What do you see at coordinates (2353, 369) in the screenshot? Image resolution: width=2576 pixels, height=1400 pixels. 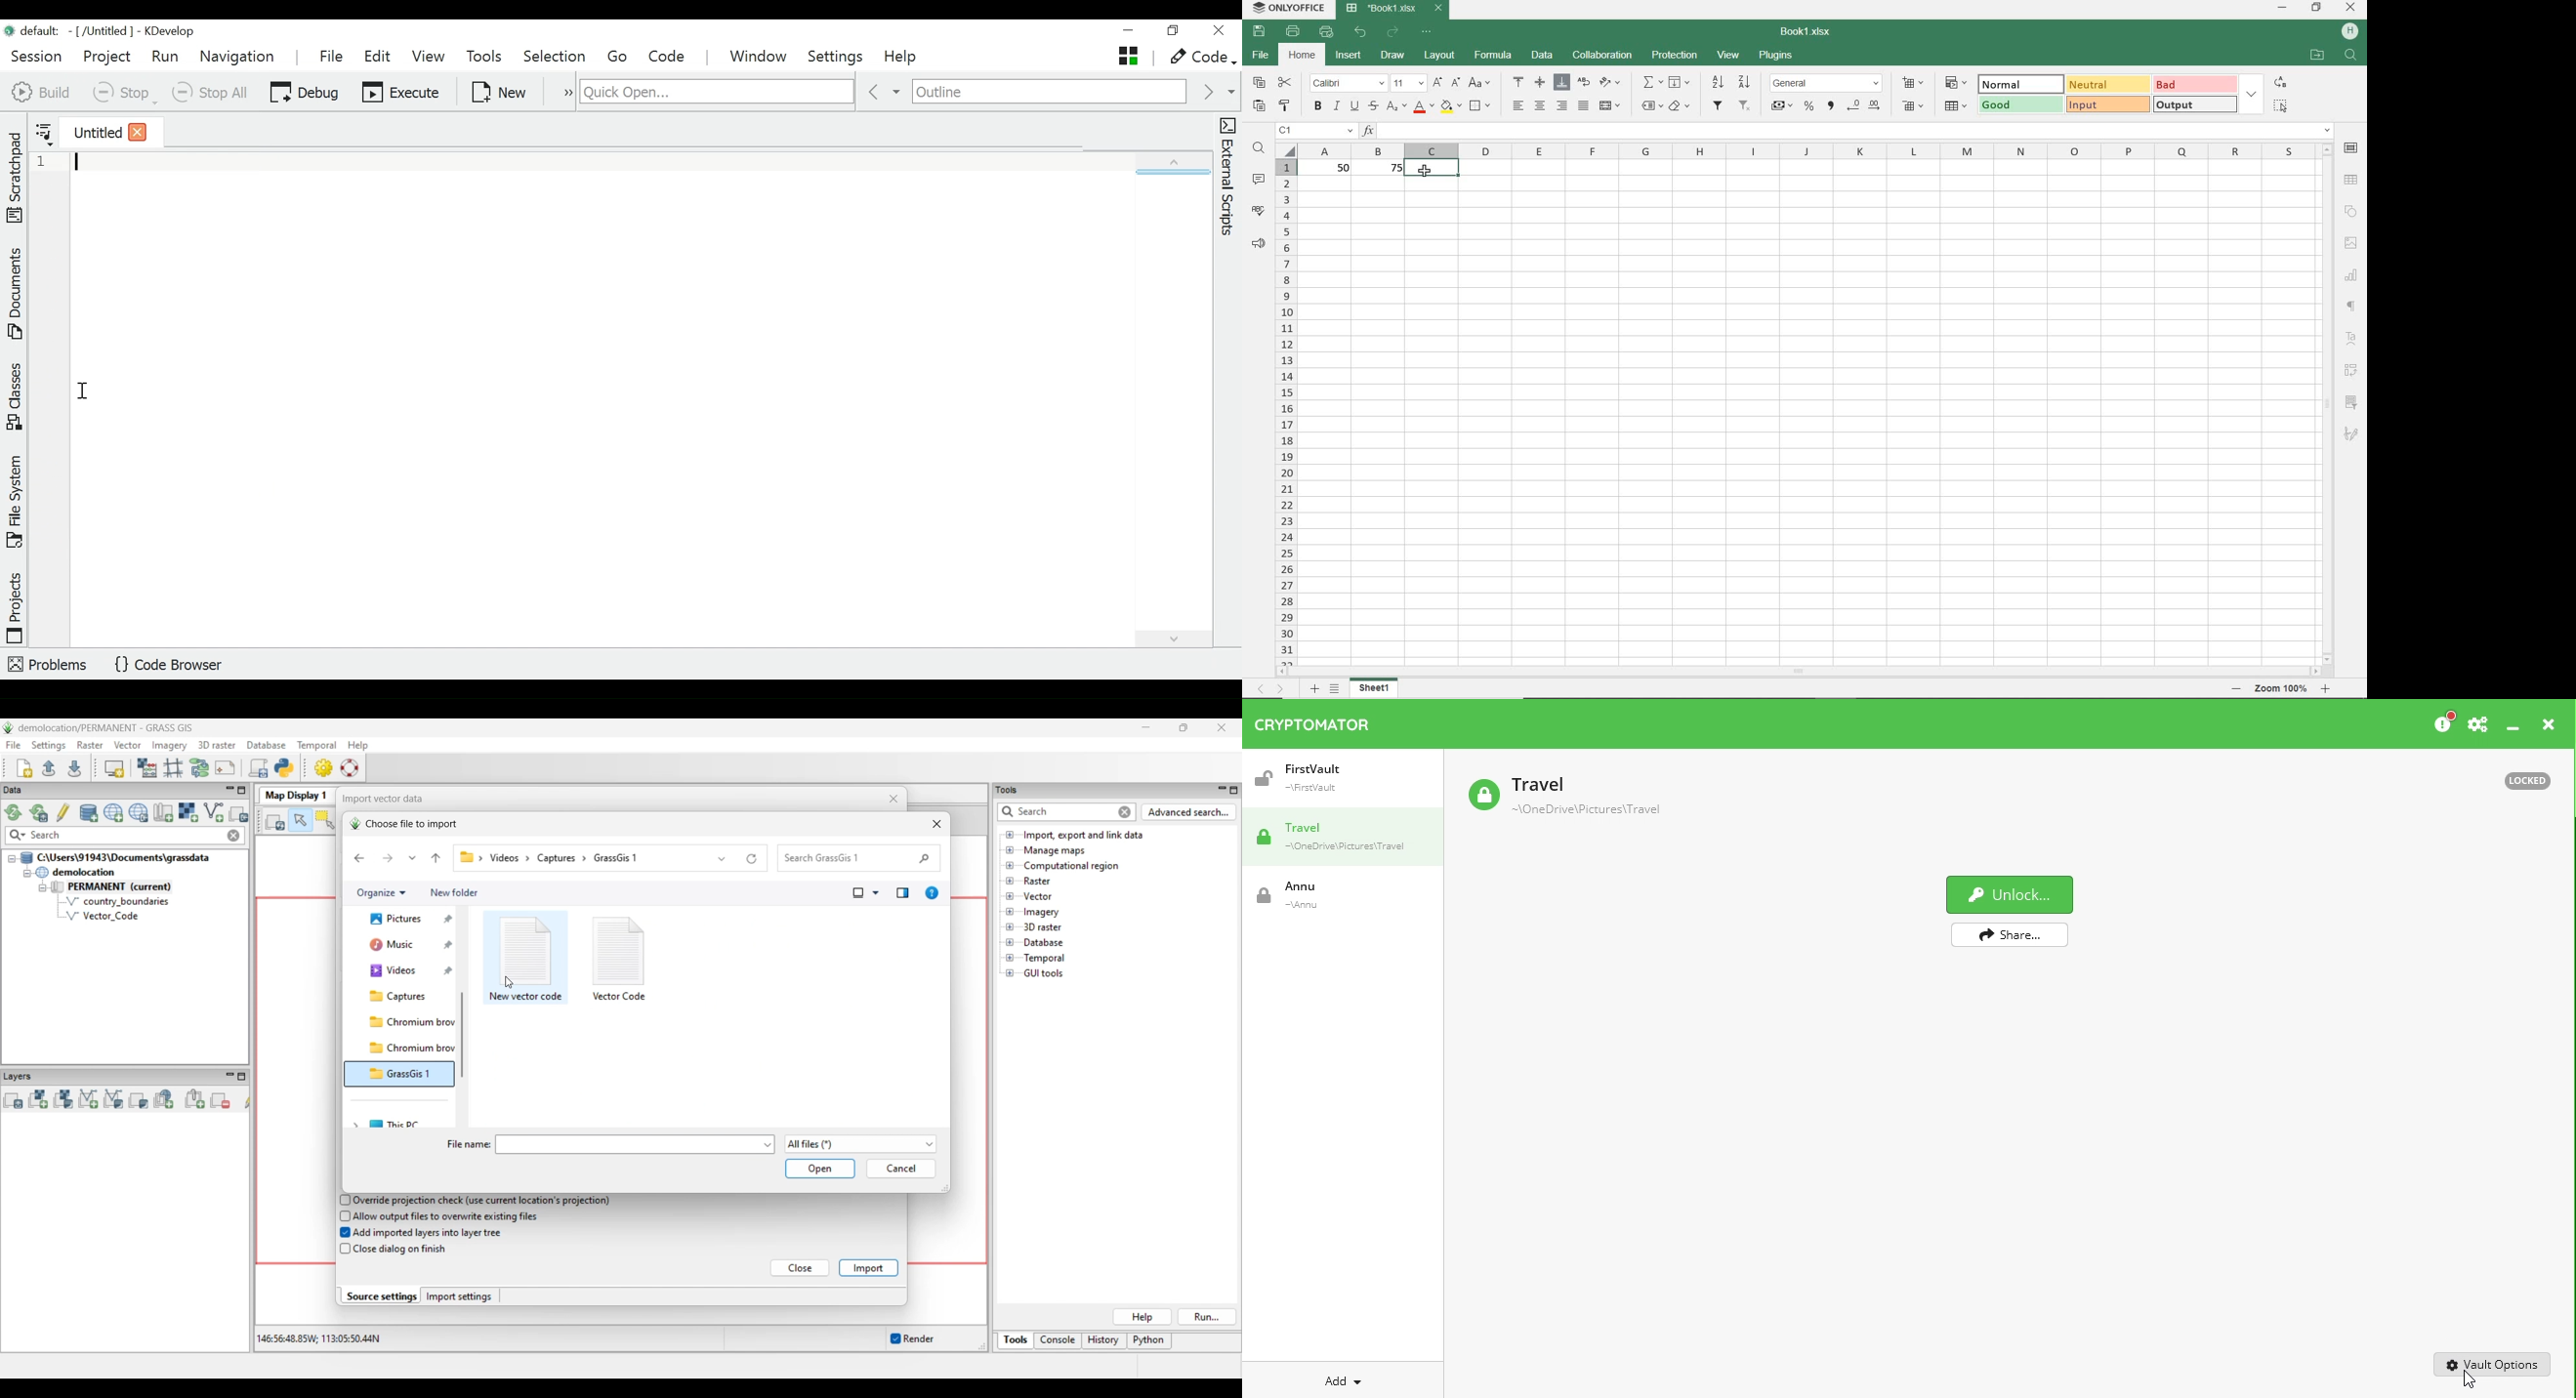 I see `pivot table` at bounding box center [2353, 369].